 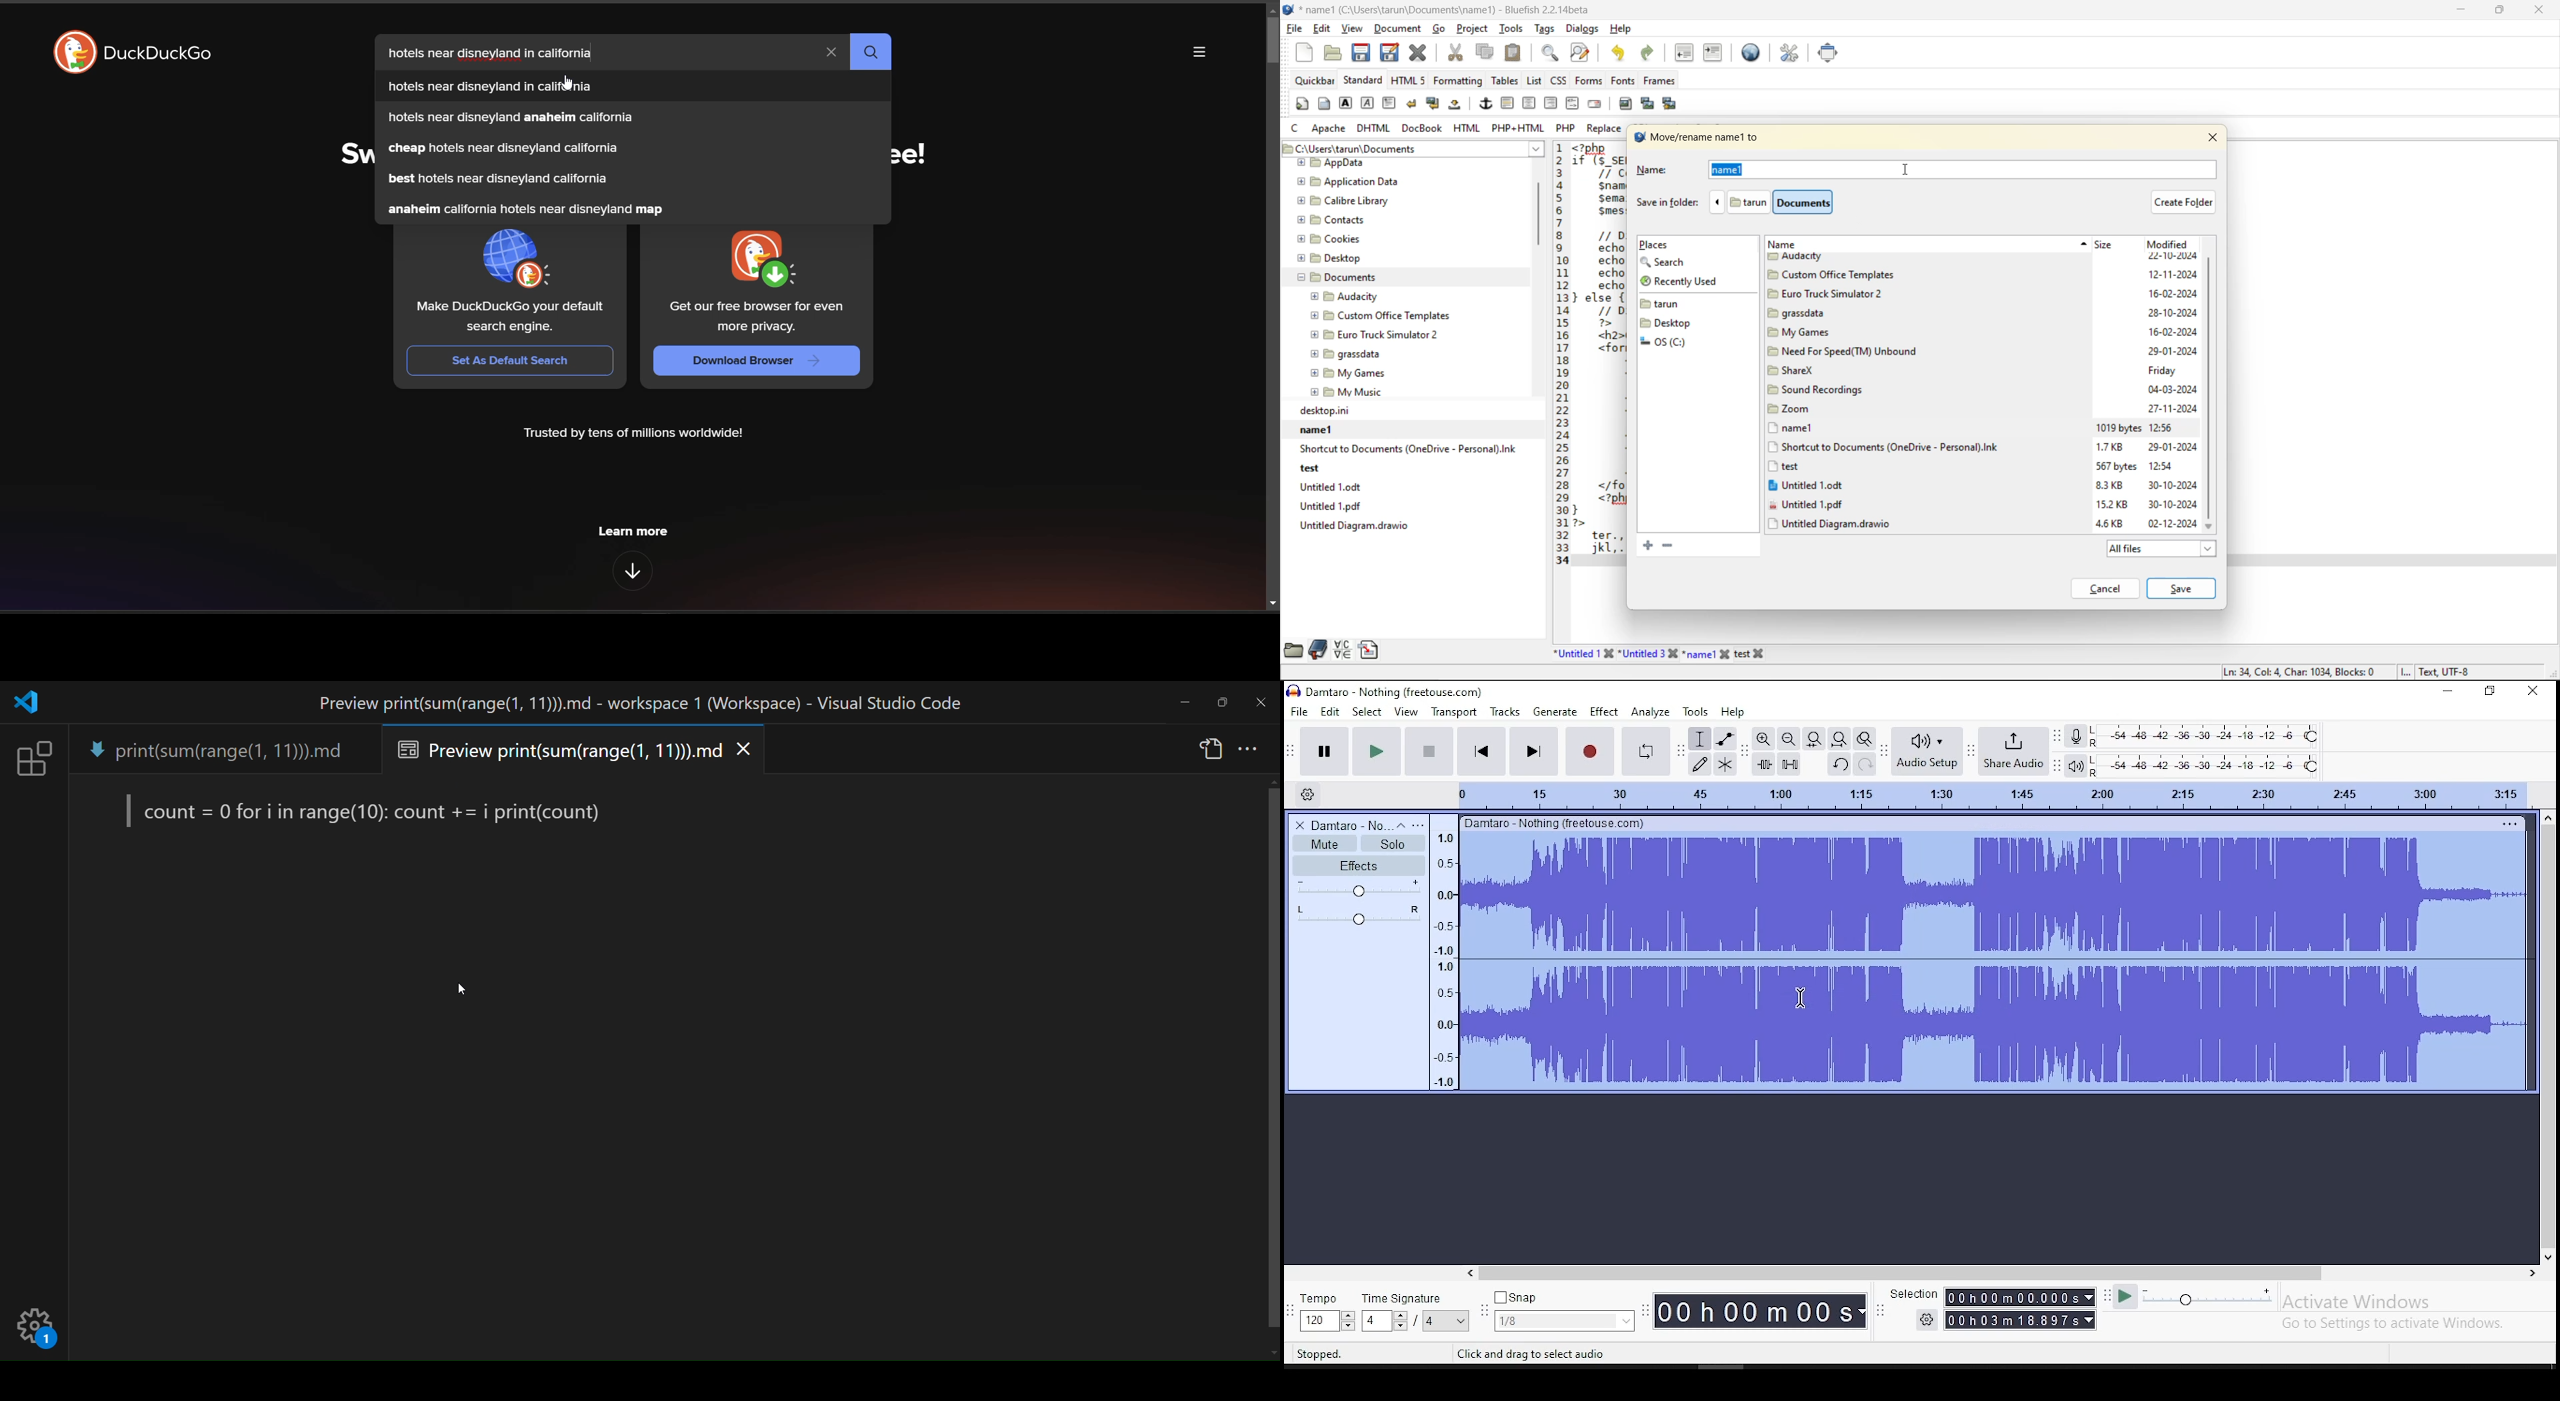 I want to click on formatting, so click(x=1458, y=84).